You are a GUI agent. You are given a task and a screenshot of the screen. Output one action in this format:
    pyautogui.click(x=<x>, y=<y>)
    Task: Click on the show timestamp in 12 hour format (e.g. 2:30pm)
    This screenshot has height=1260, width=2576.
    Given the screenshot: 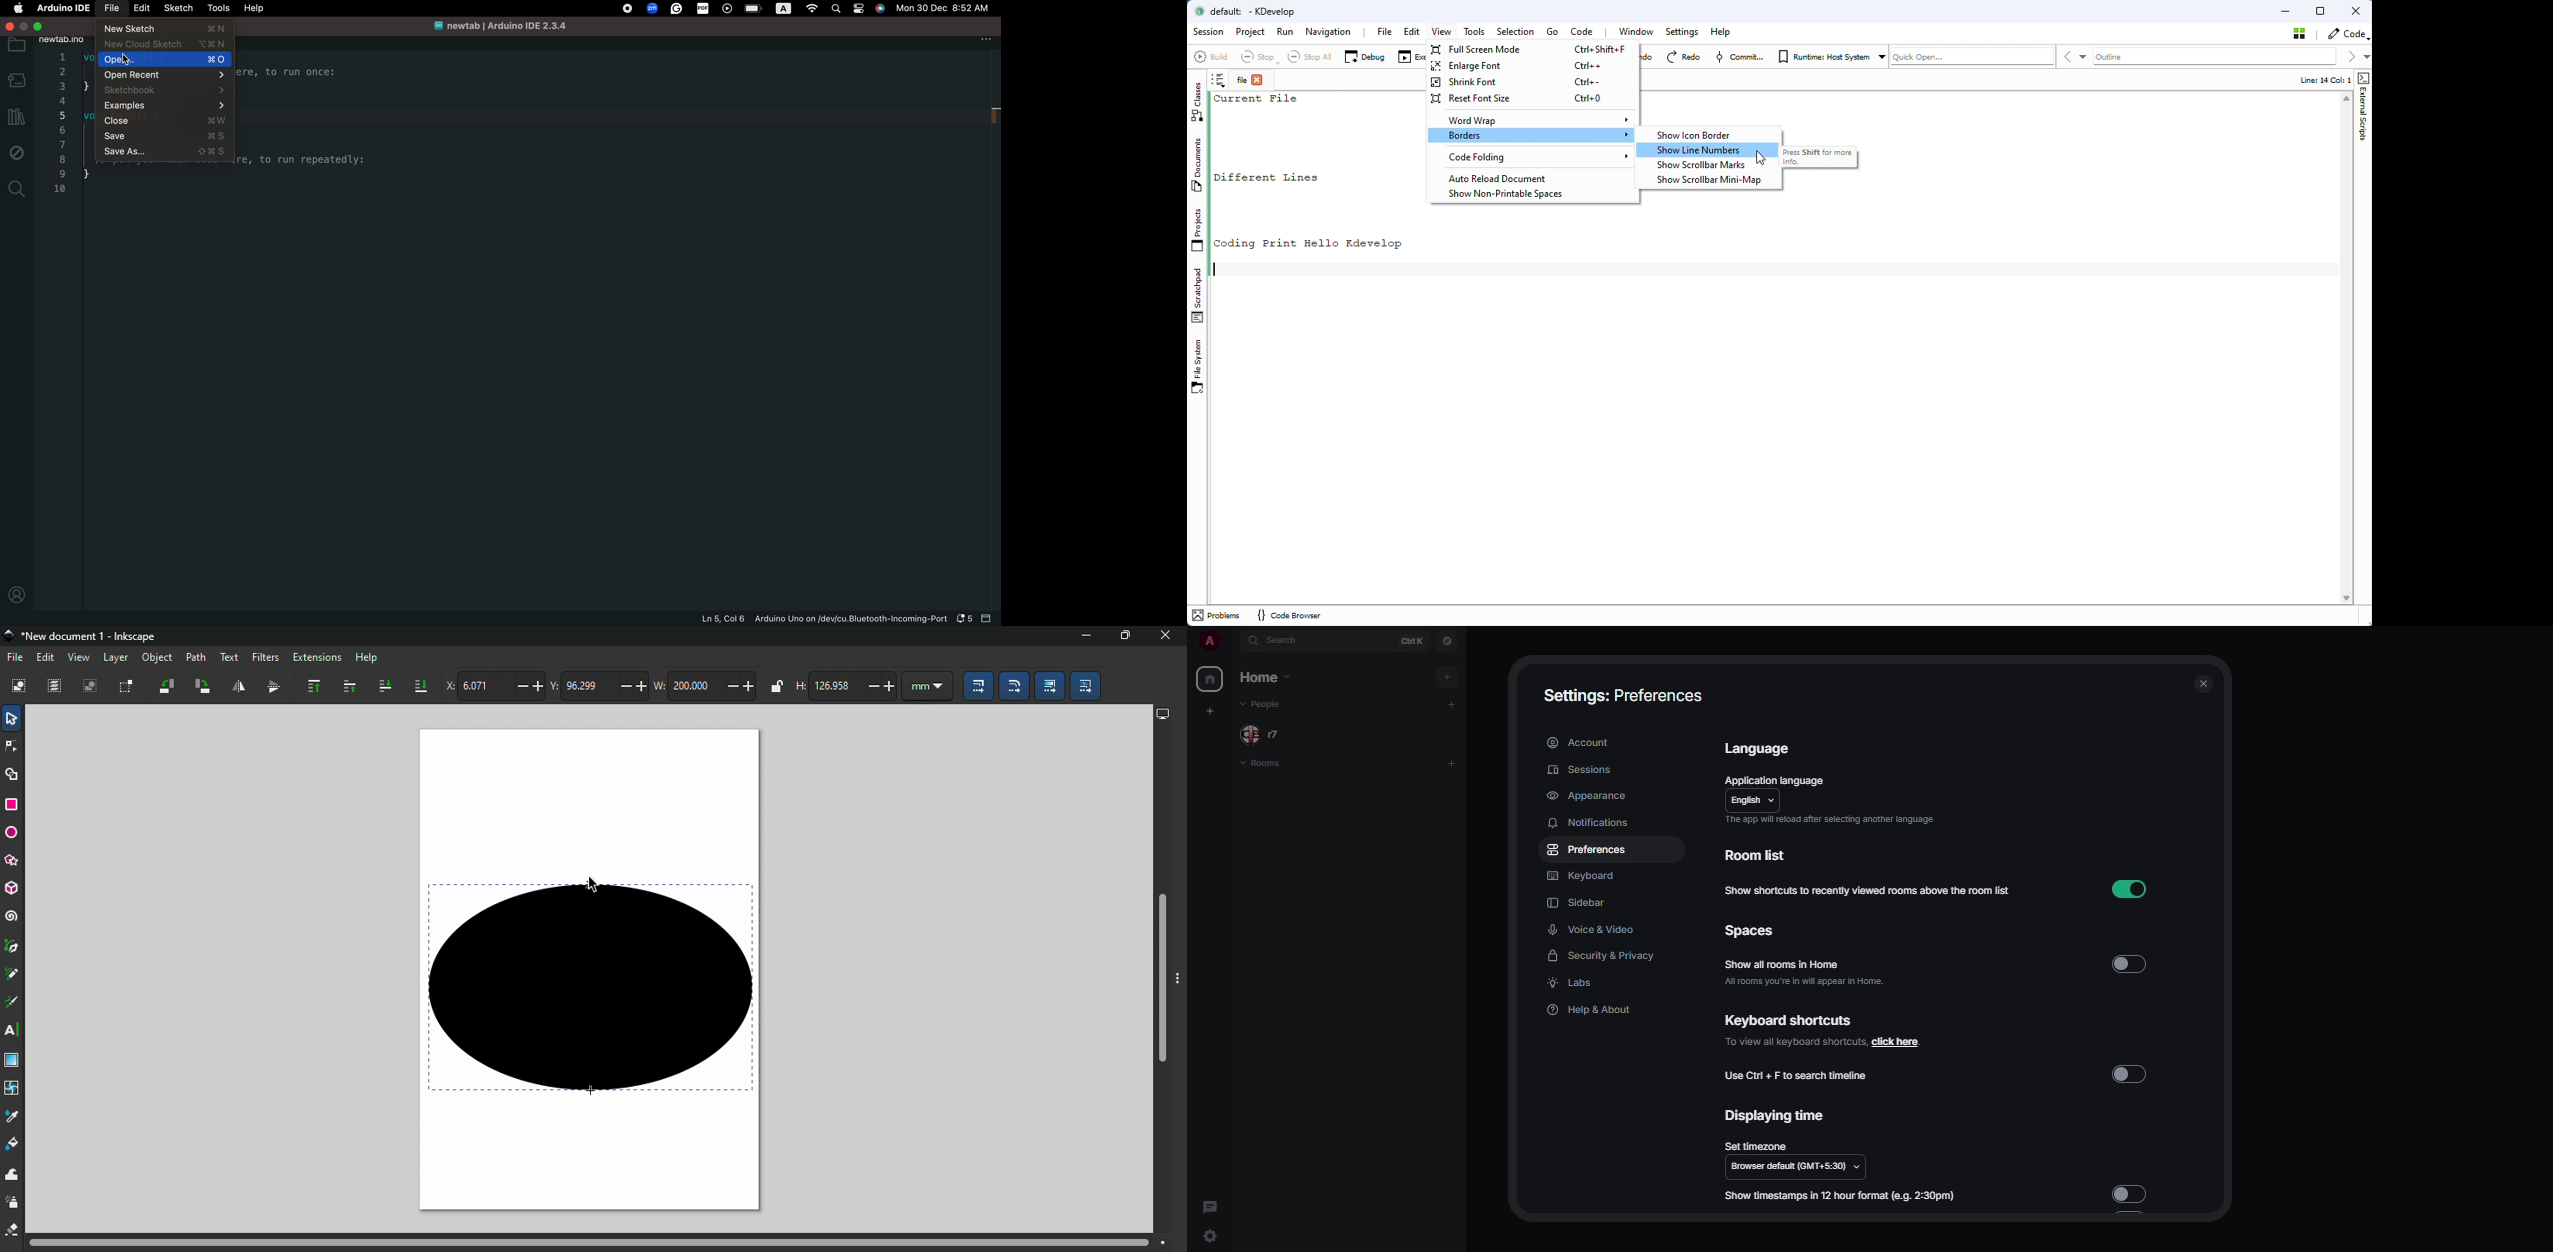 What is the action you would take?
    pyautogui.click(x=1842, y=1197)
    